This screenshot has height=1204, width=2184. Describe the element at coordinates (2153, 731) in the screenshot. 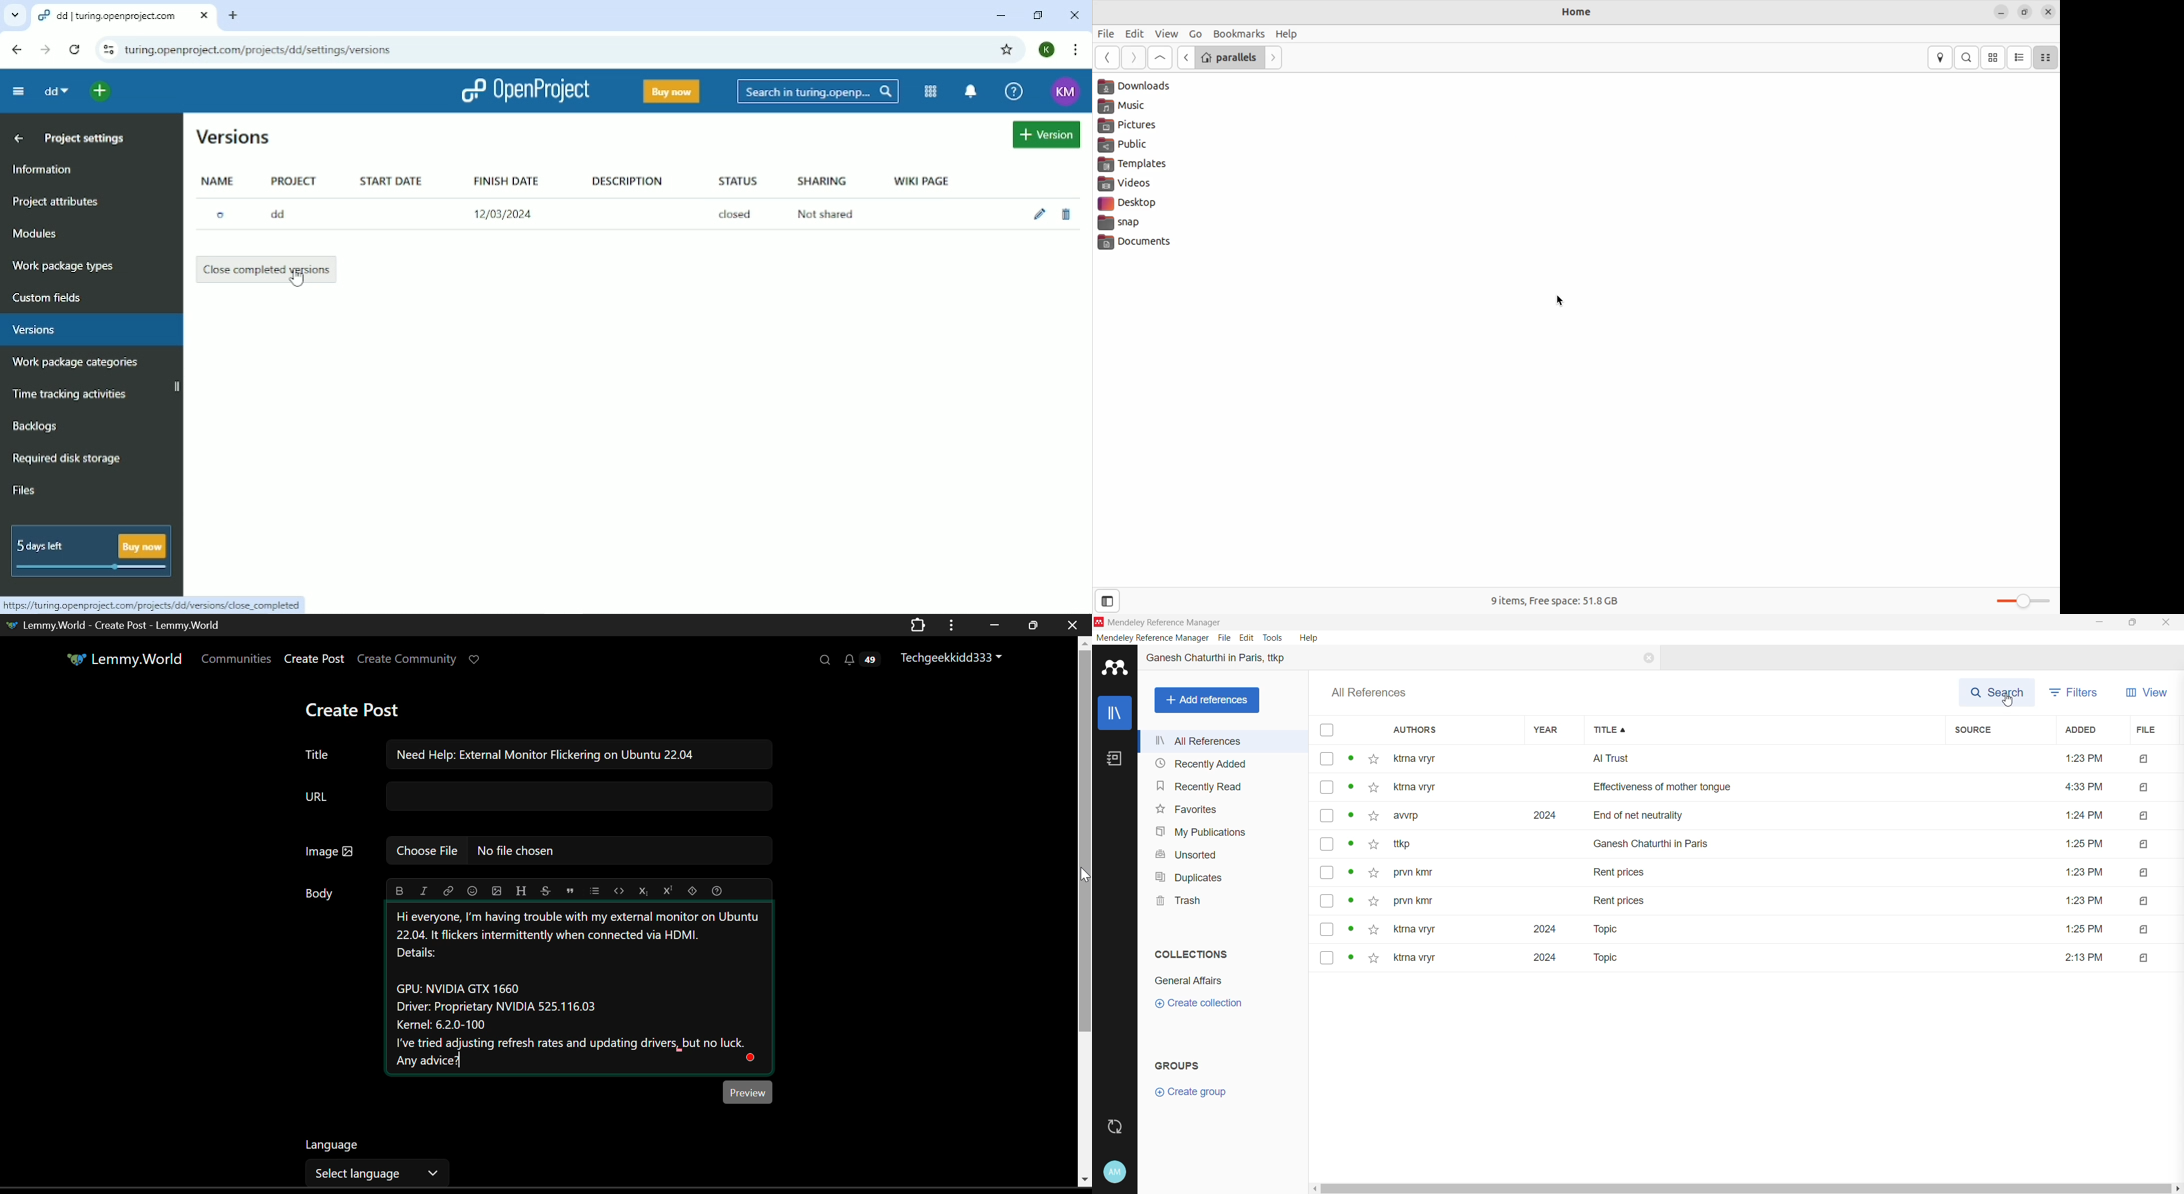

I see `File` at that location.